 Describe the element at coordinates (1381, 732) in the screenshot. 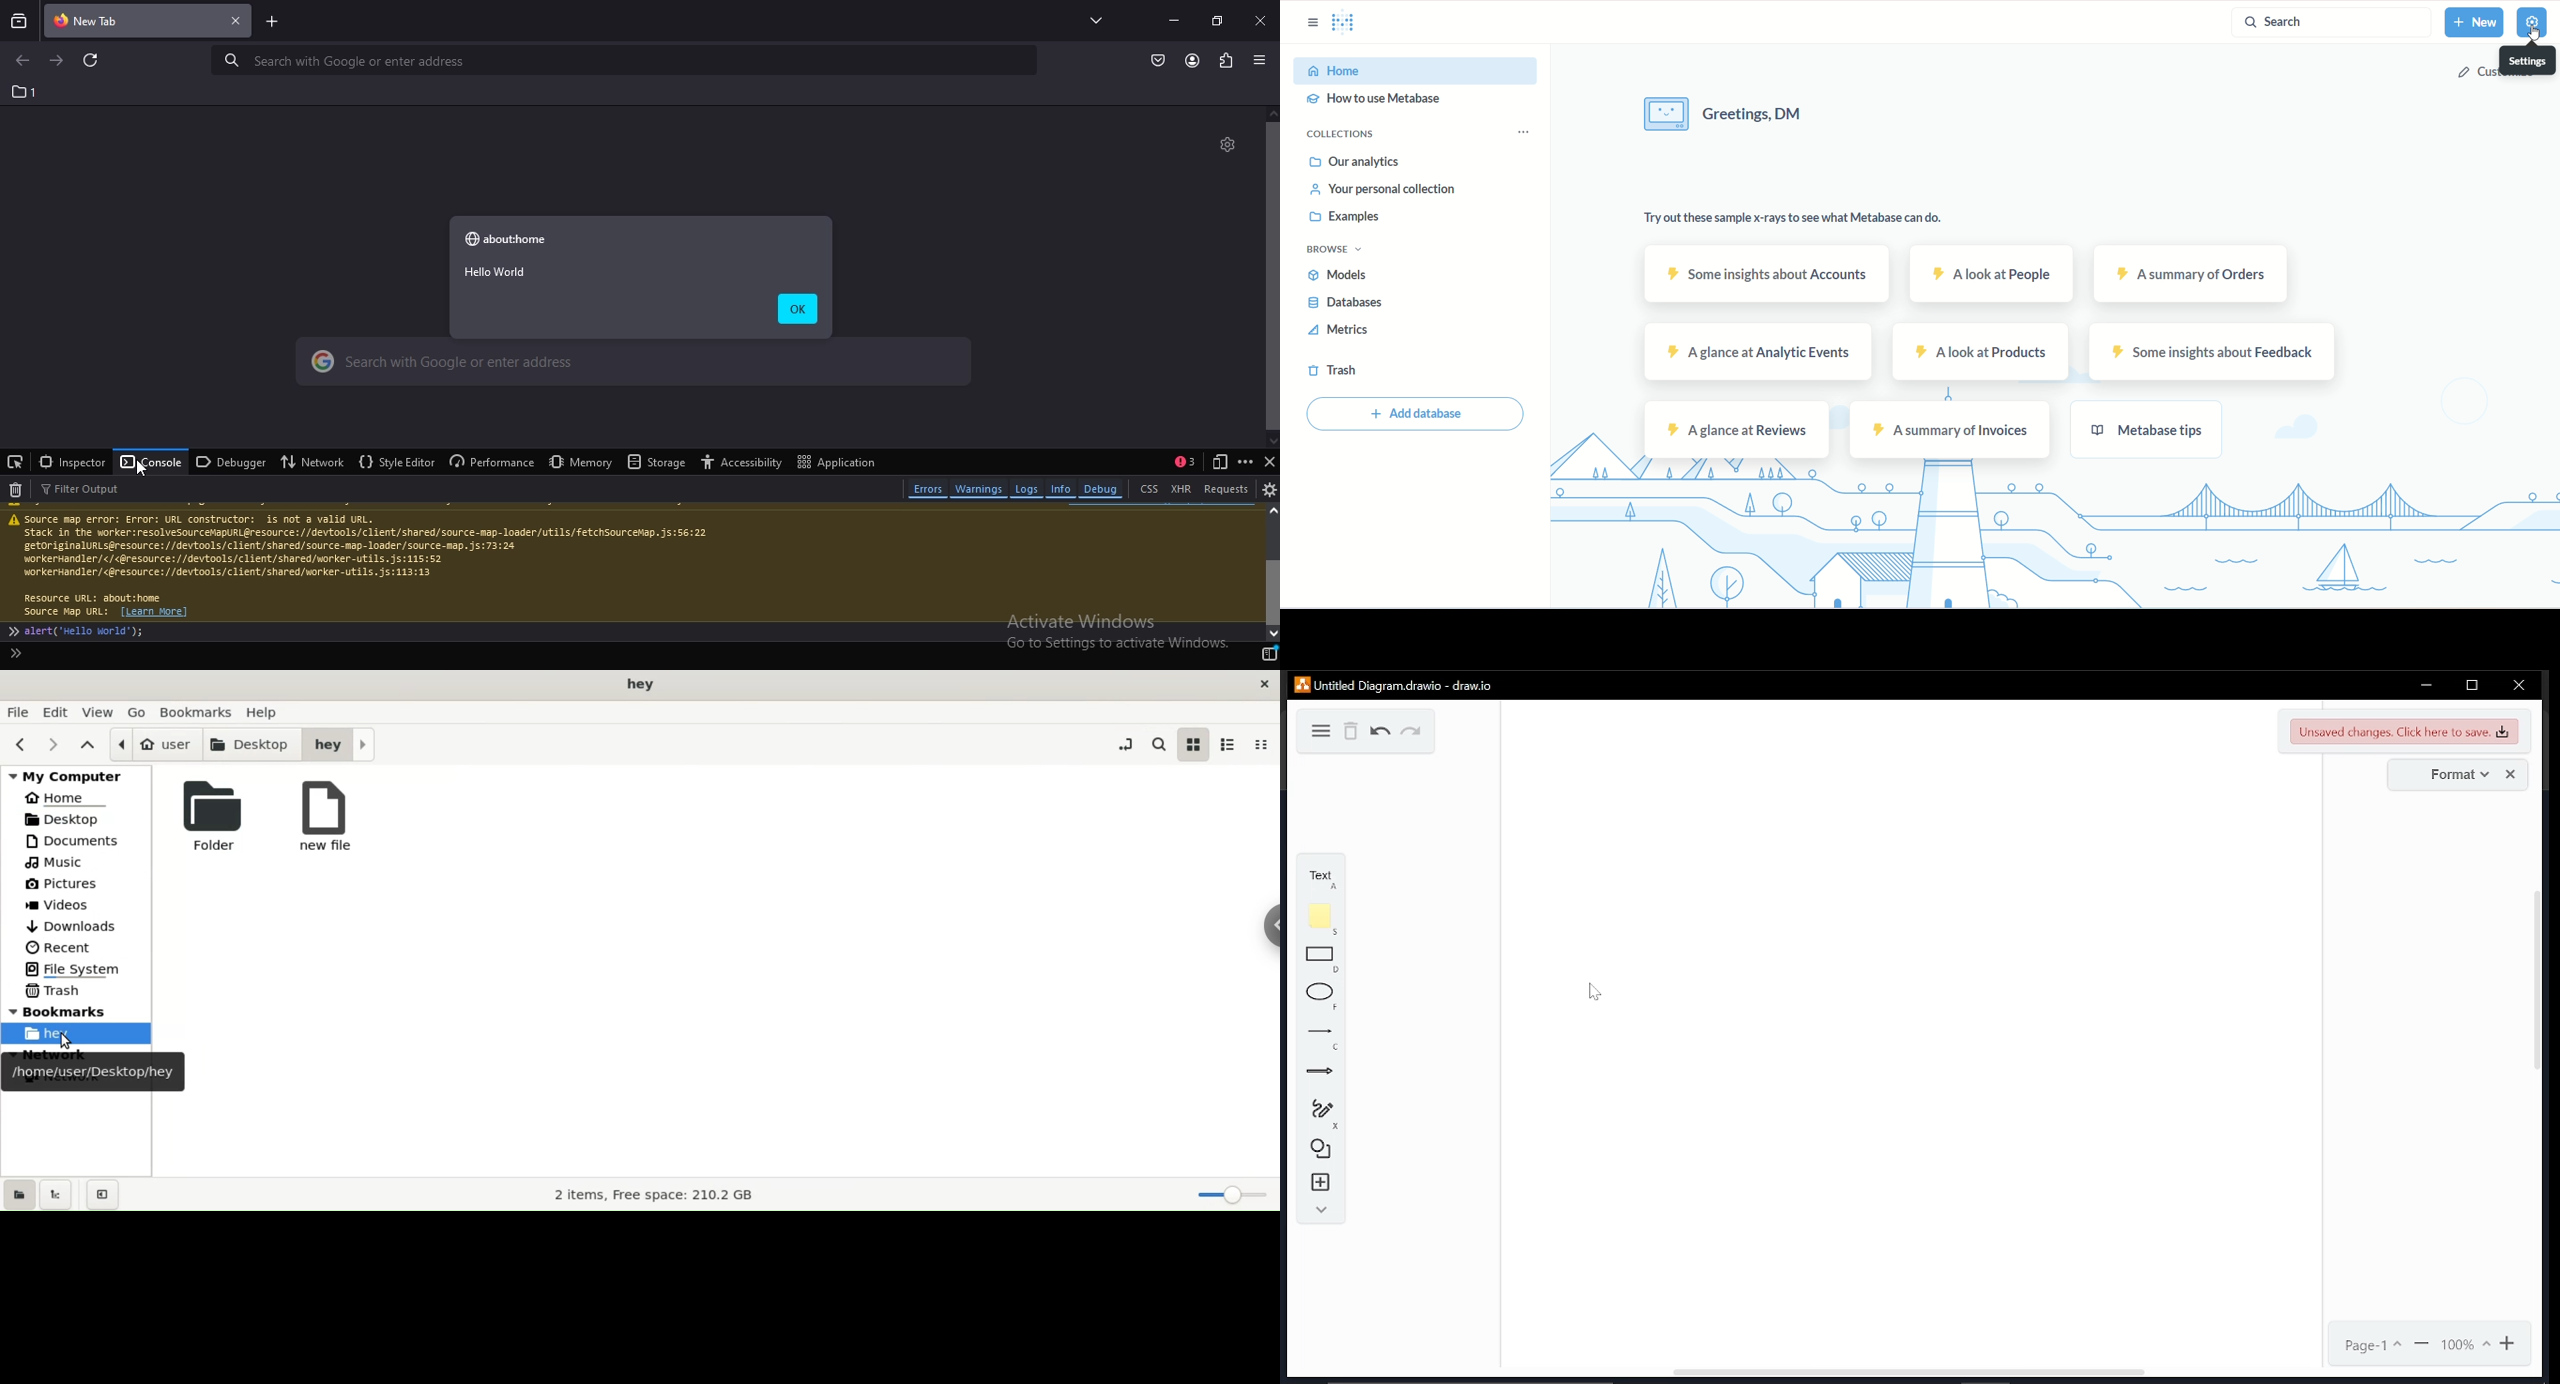

I see `undo` at that location.